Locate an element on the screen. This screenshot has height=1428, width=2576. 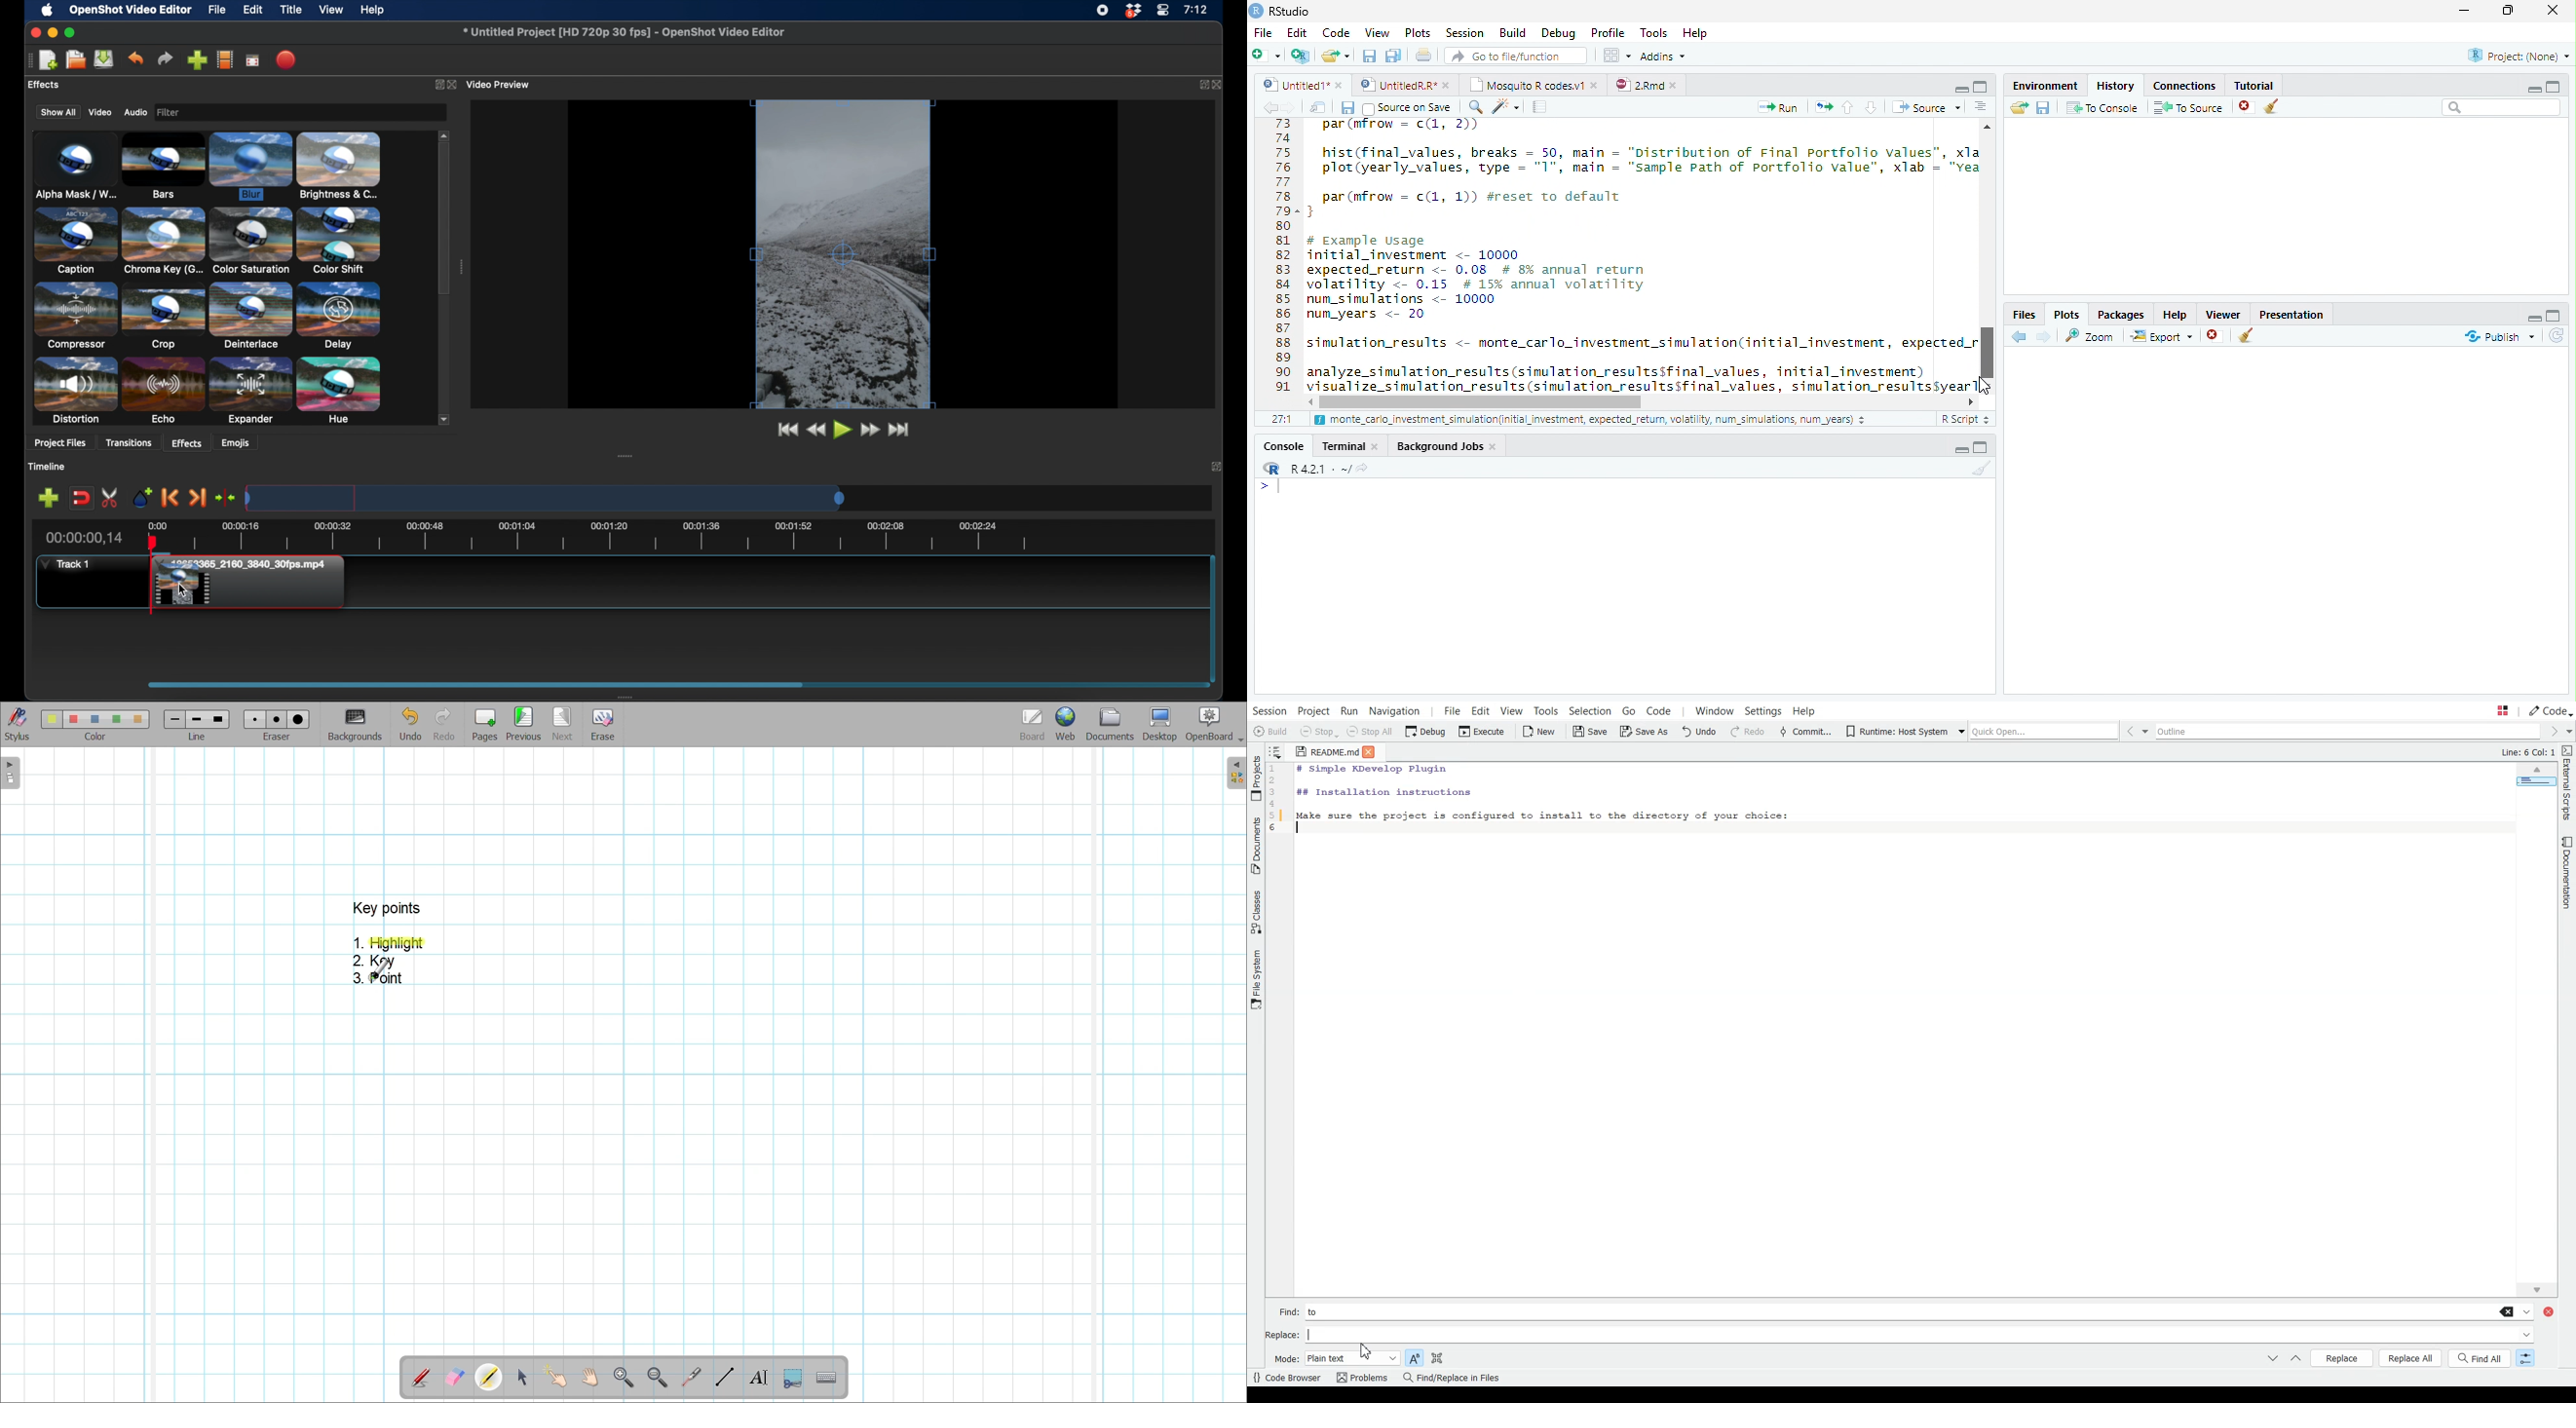
Run is located at coordinates (1779, 107).